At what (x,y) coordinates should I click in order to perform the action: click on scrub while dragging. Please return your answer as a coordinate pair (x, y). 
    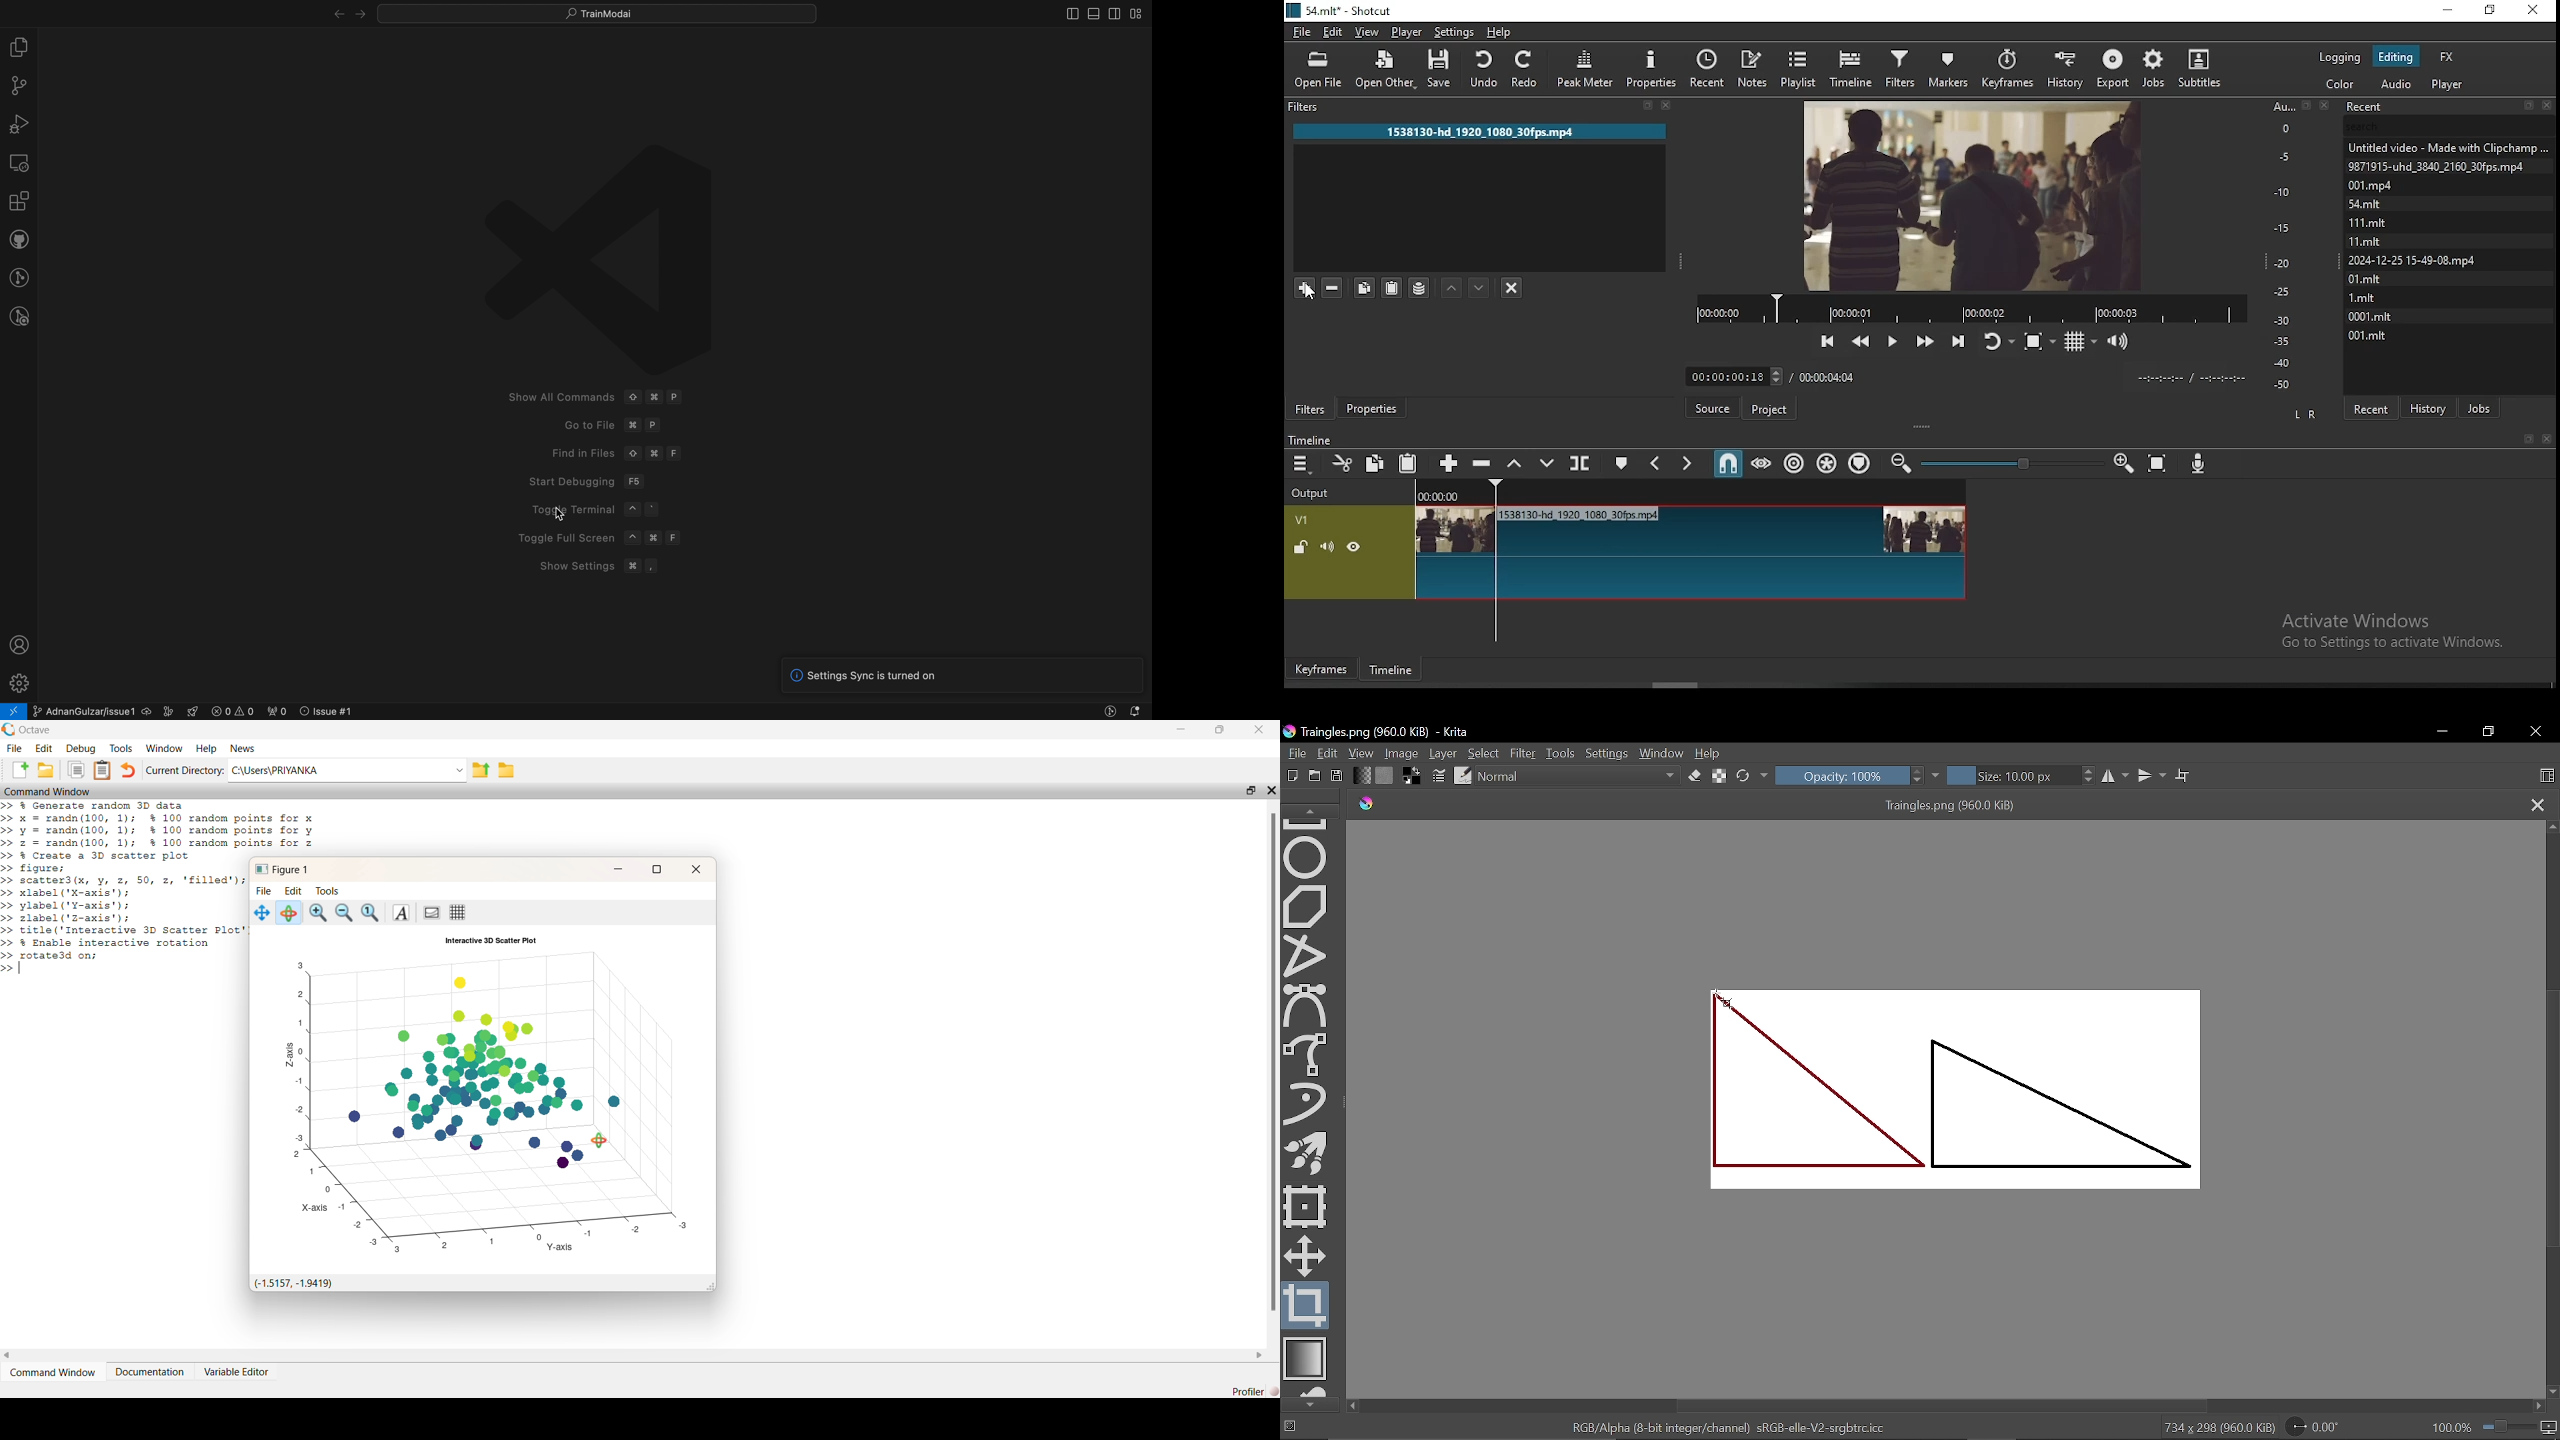
    Looking at the image, I should click on (1762, 465).